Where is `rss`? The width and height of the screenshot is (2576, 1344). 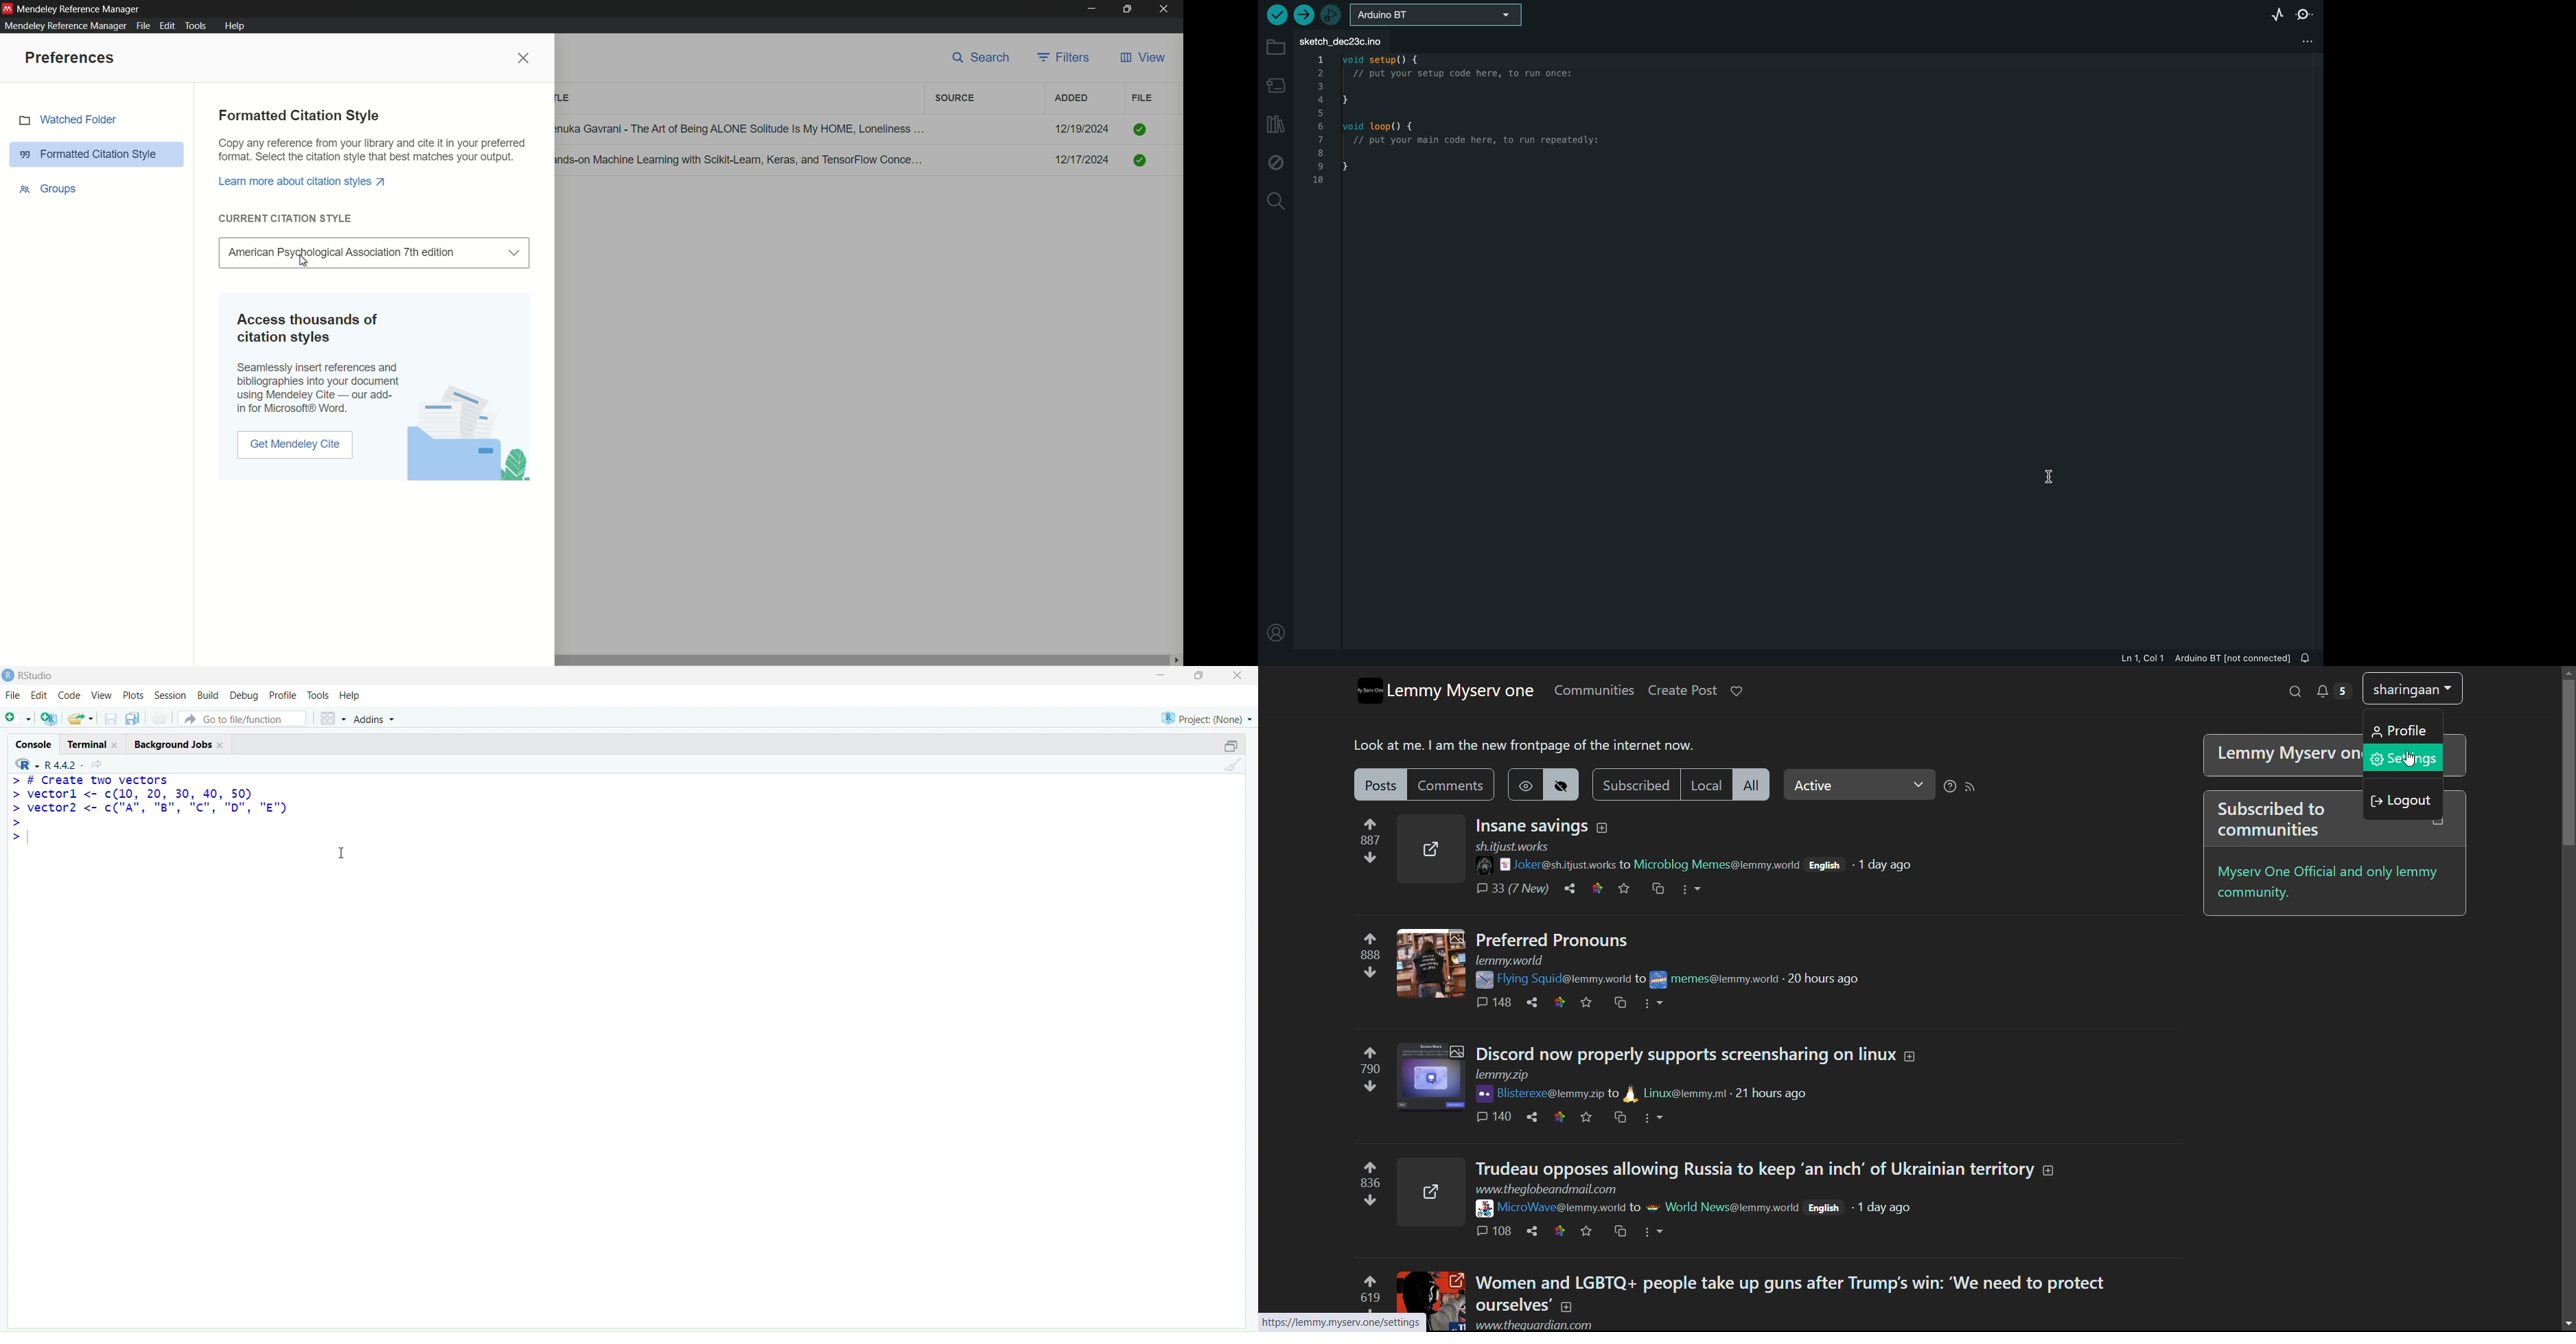
rss is located at coordinates (1970, 787).